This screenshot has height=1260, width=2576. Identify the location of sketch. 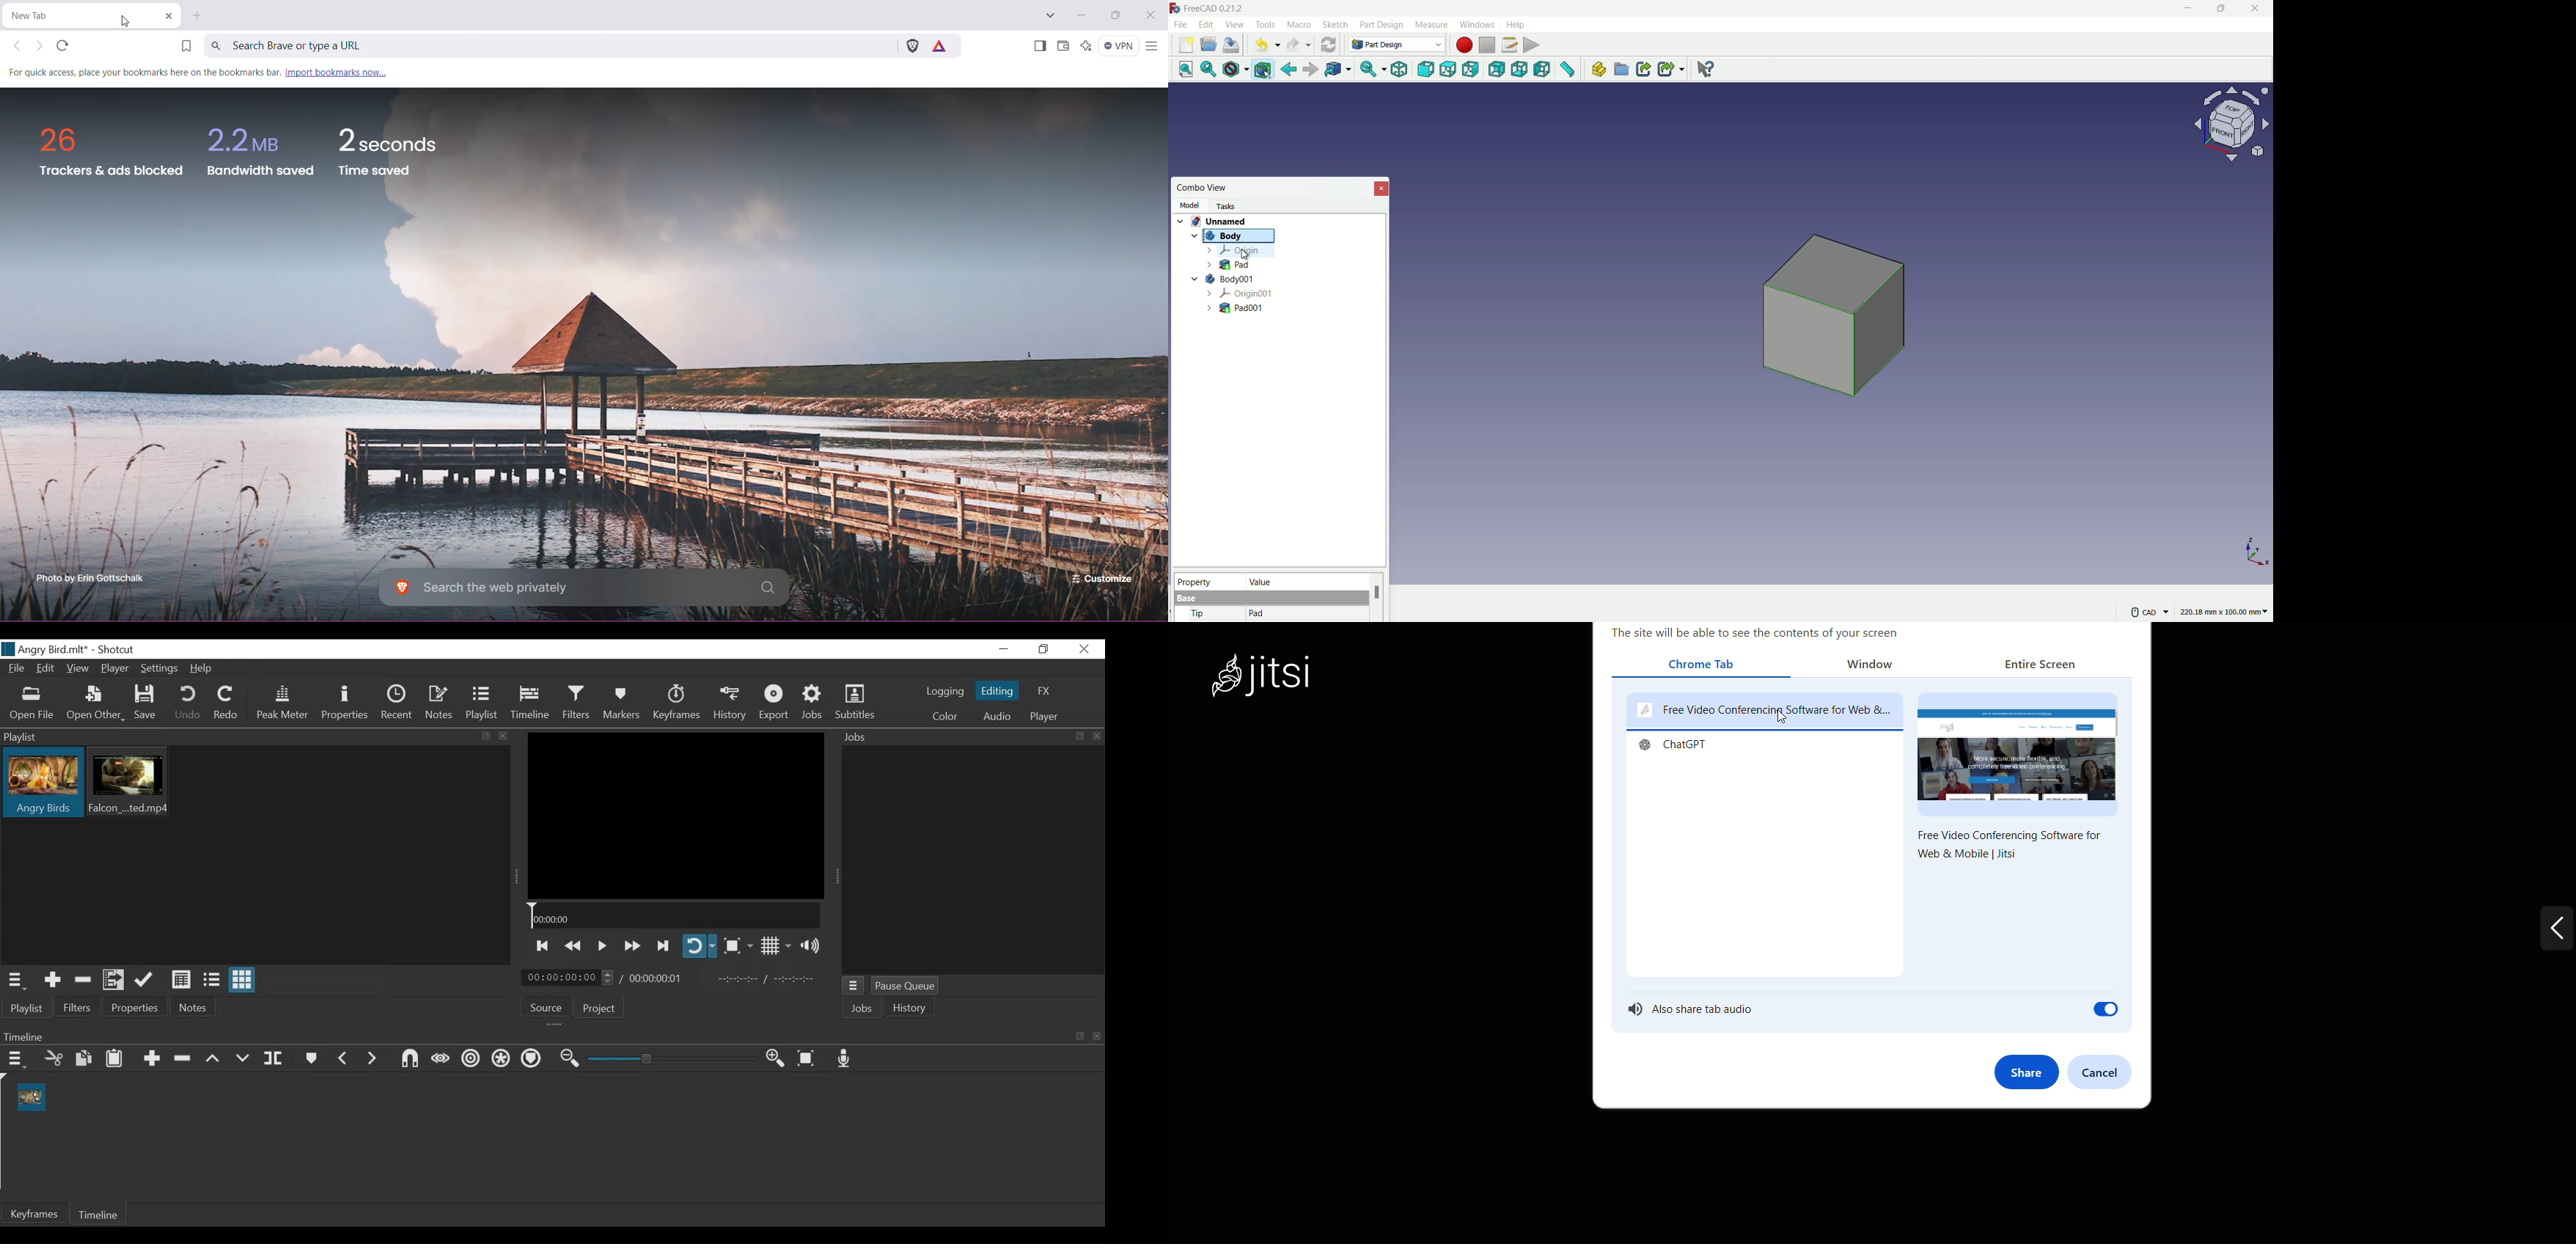
(1336, 25).